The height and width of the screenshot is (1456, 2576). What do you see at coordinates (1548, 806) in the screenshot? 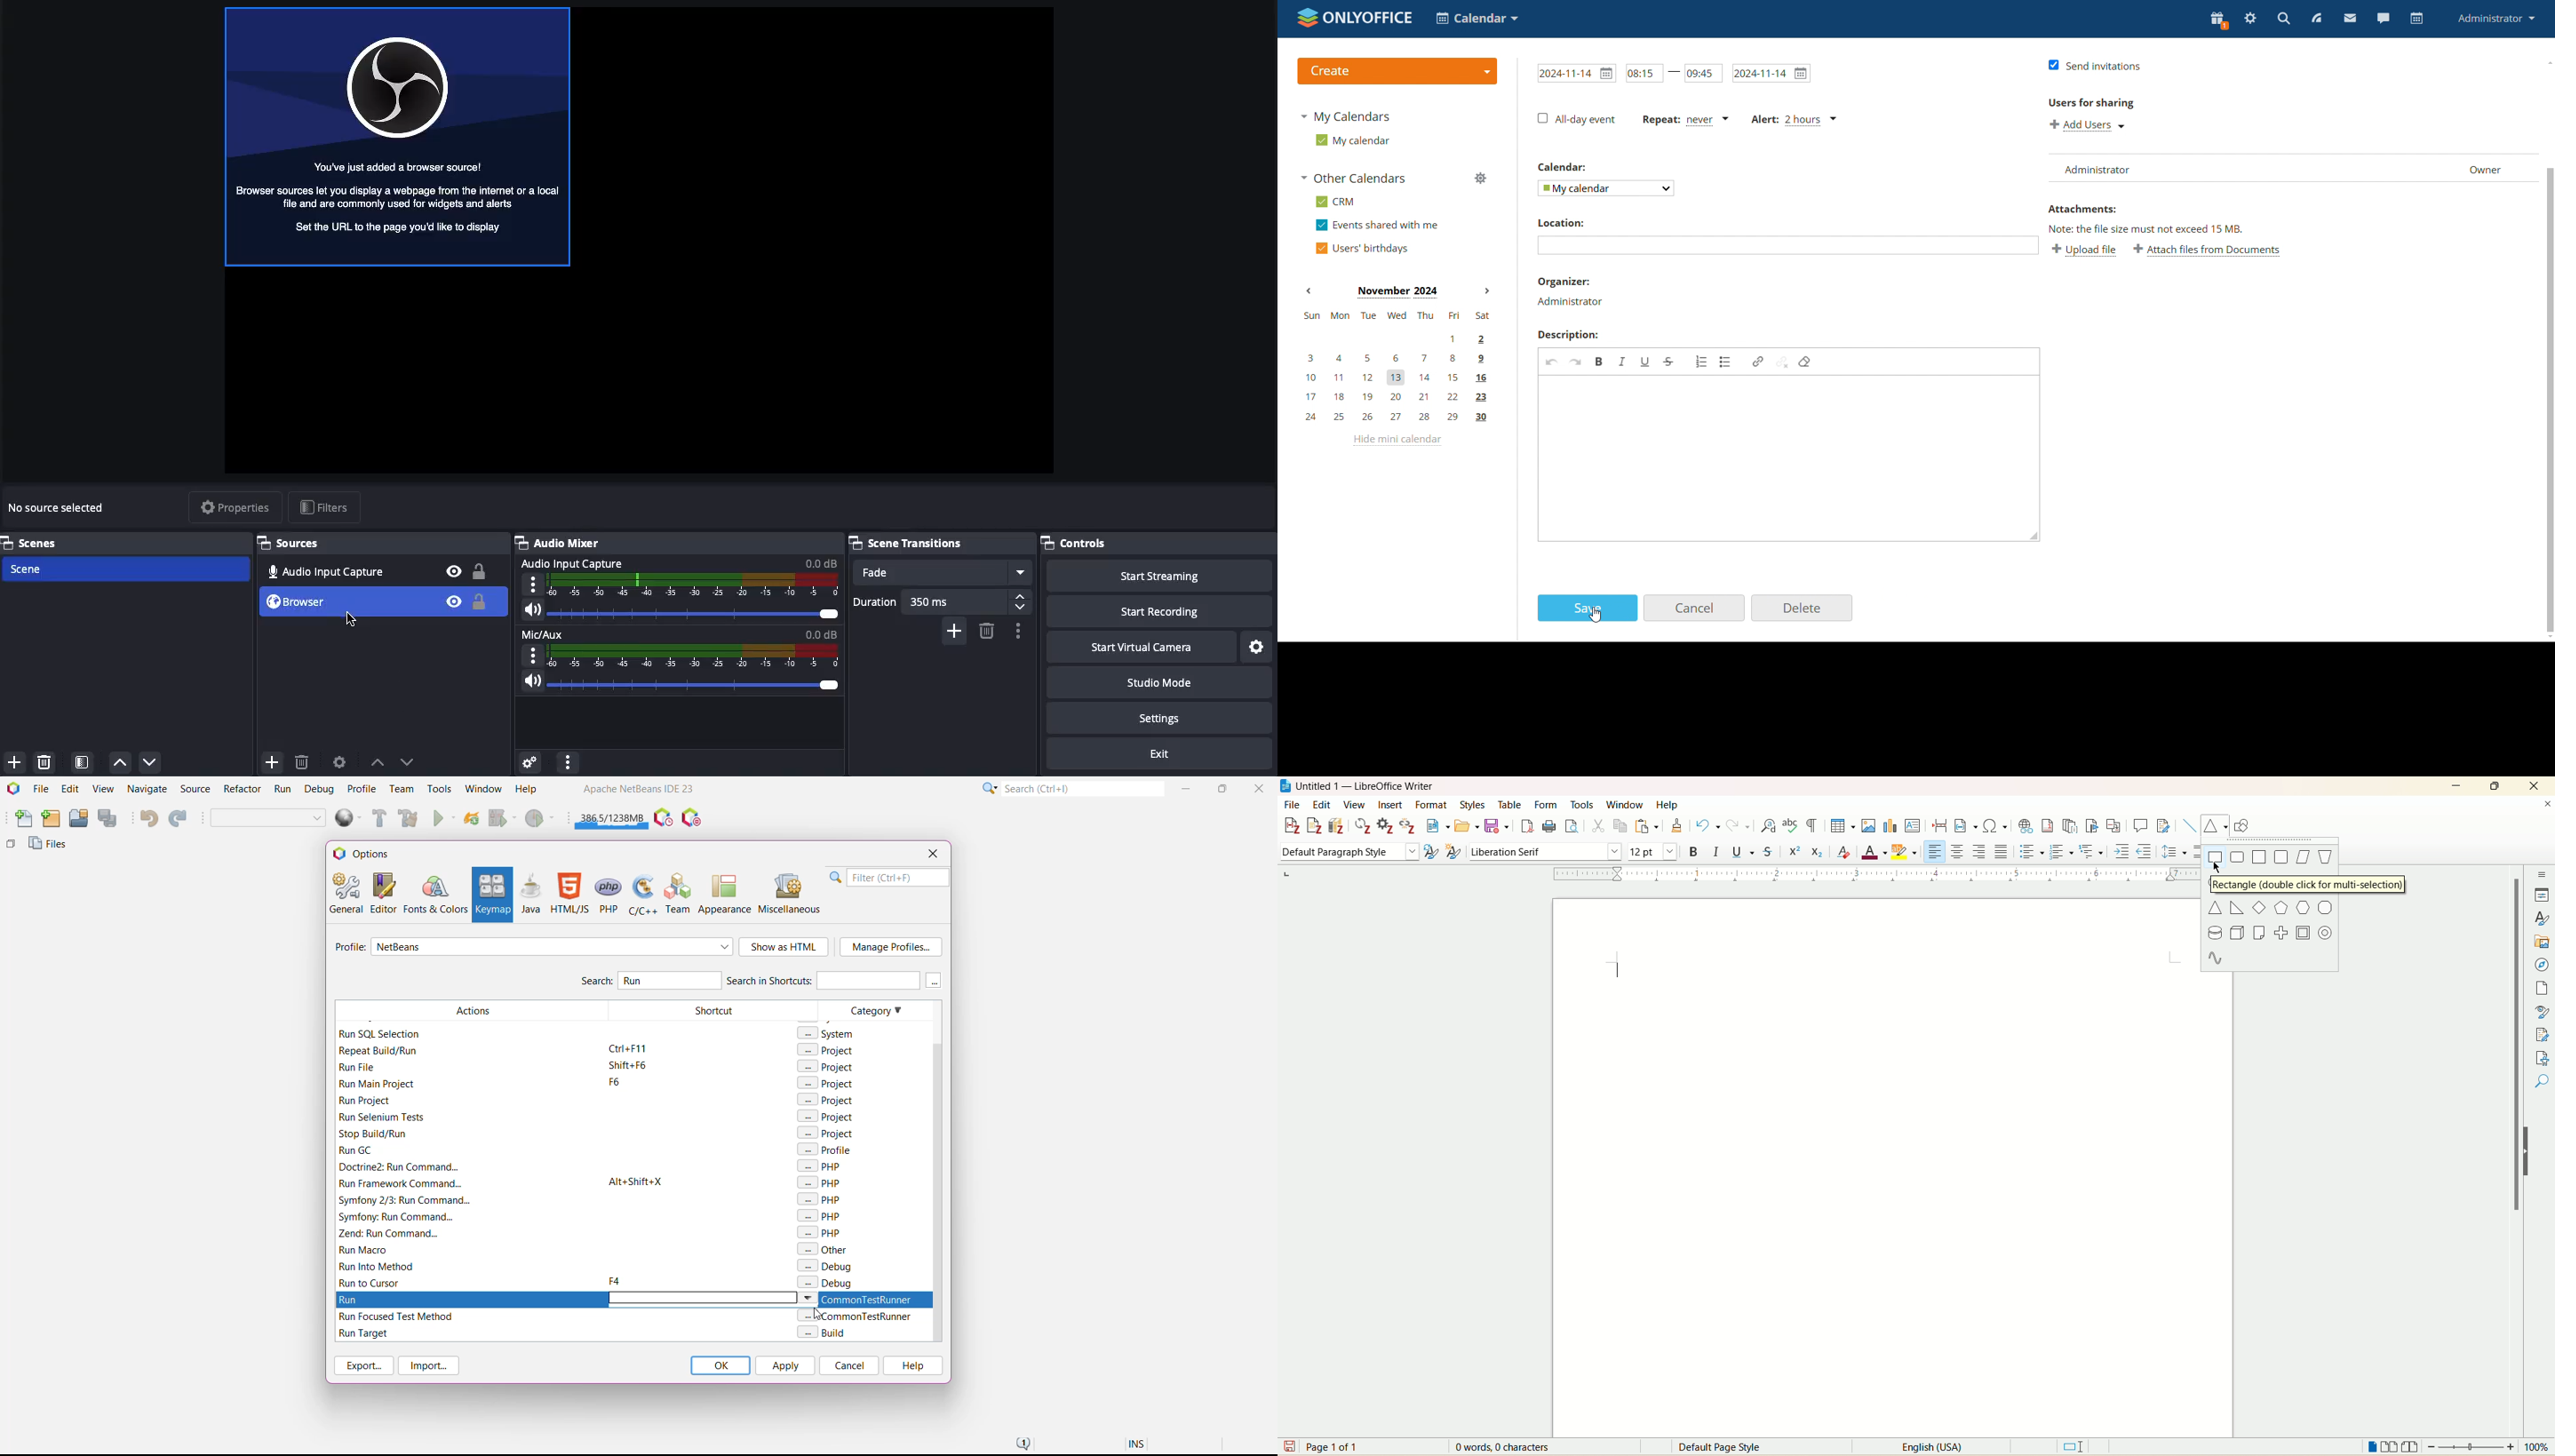
I see `form` at bounding box center [1548, 806].